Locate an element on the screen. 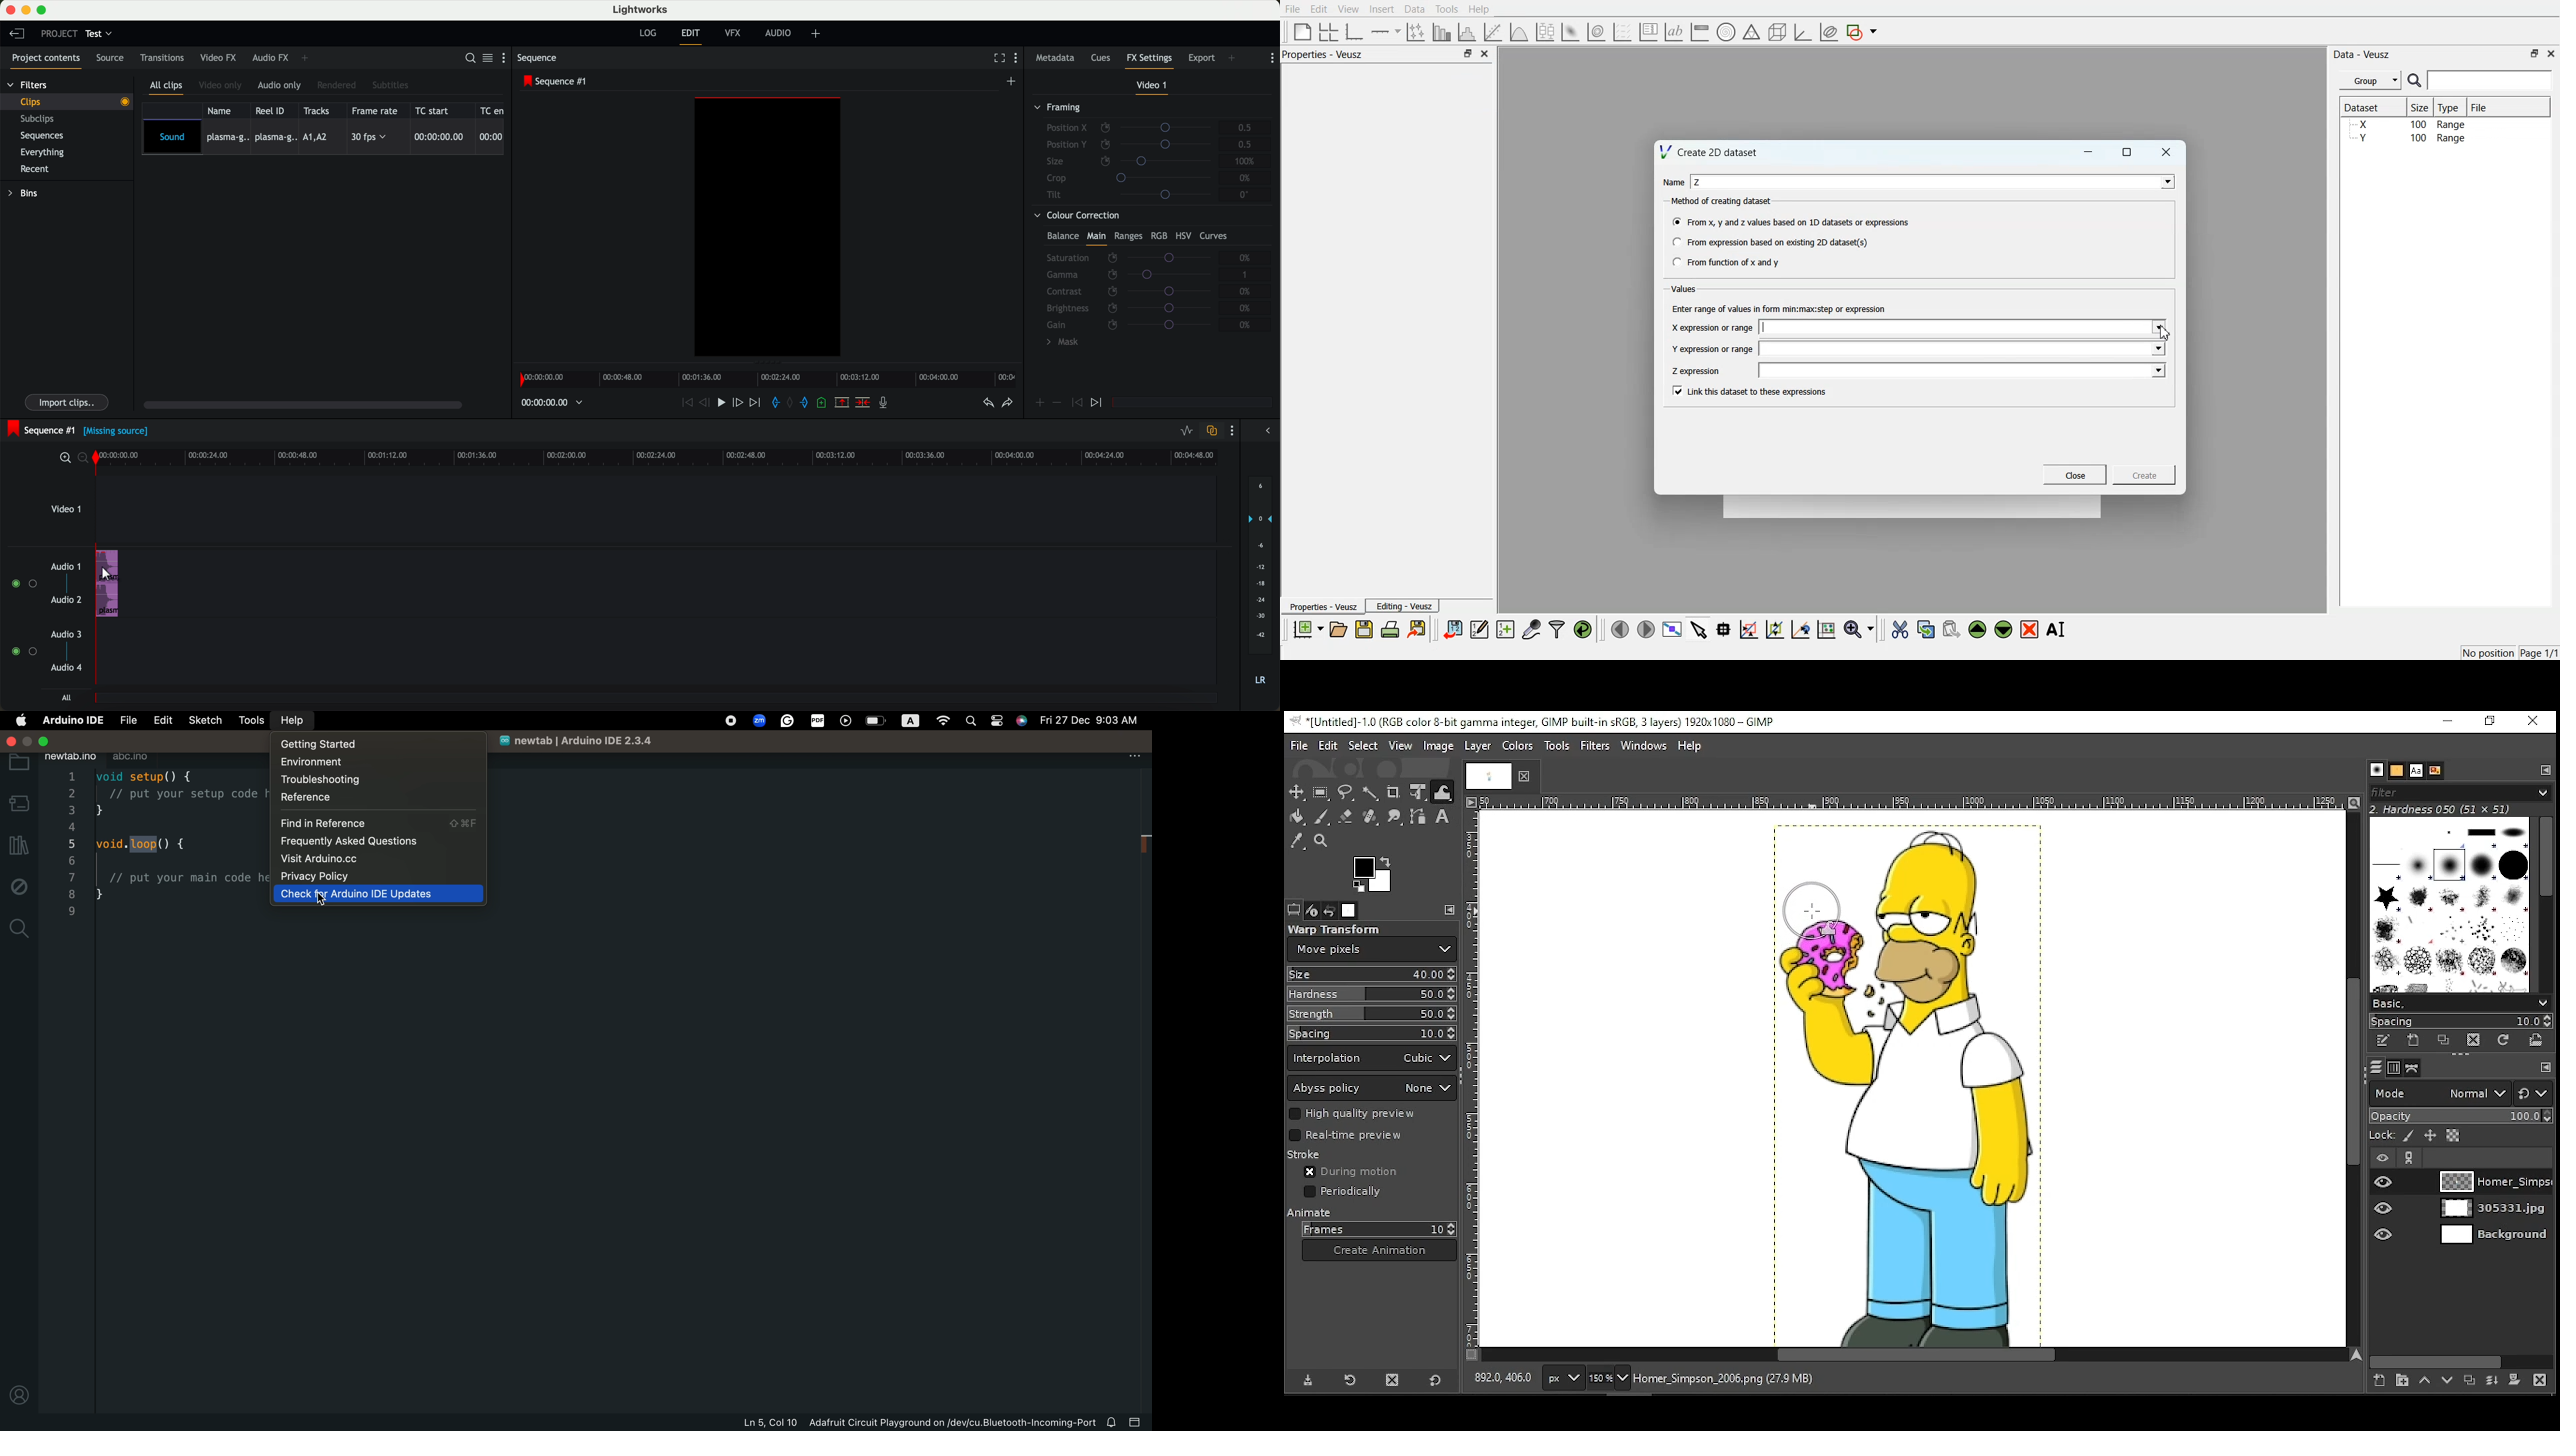  video 1 is located at coordinates (1151, 86).